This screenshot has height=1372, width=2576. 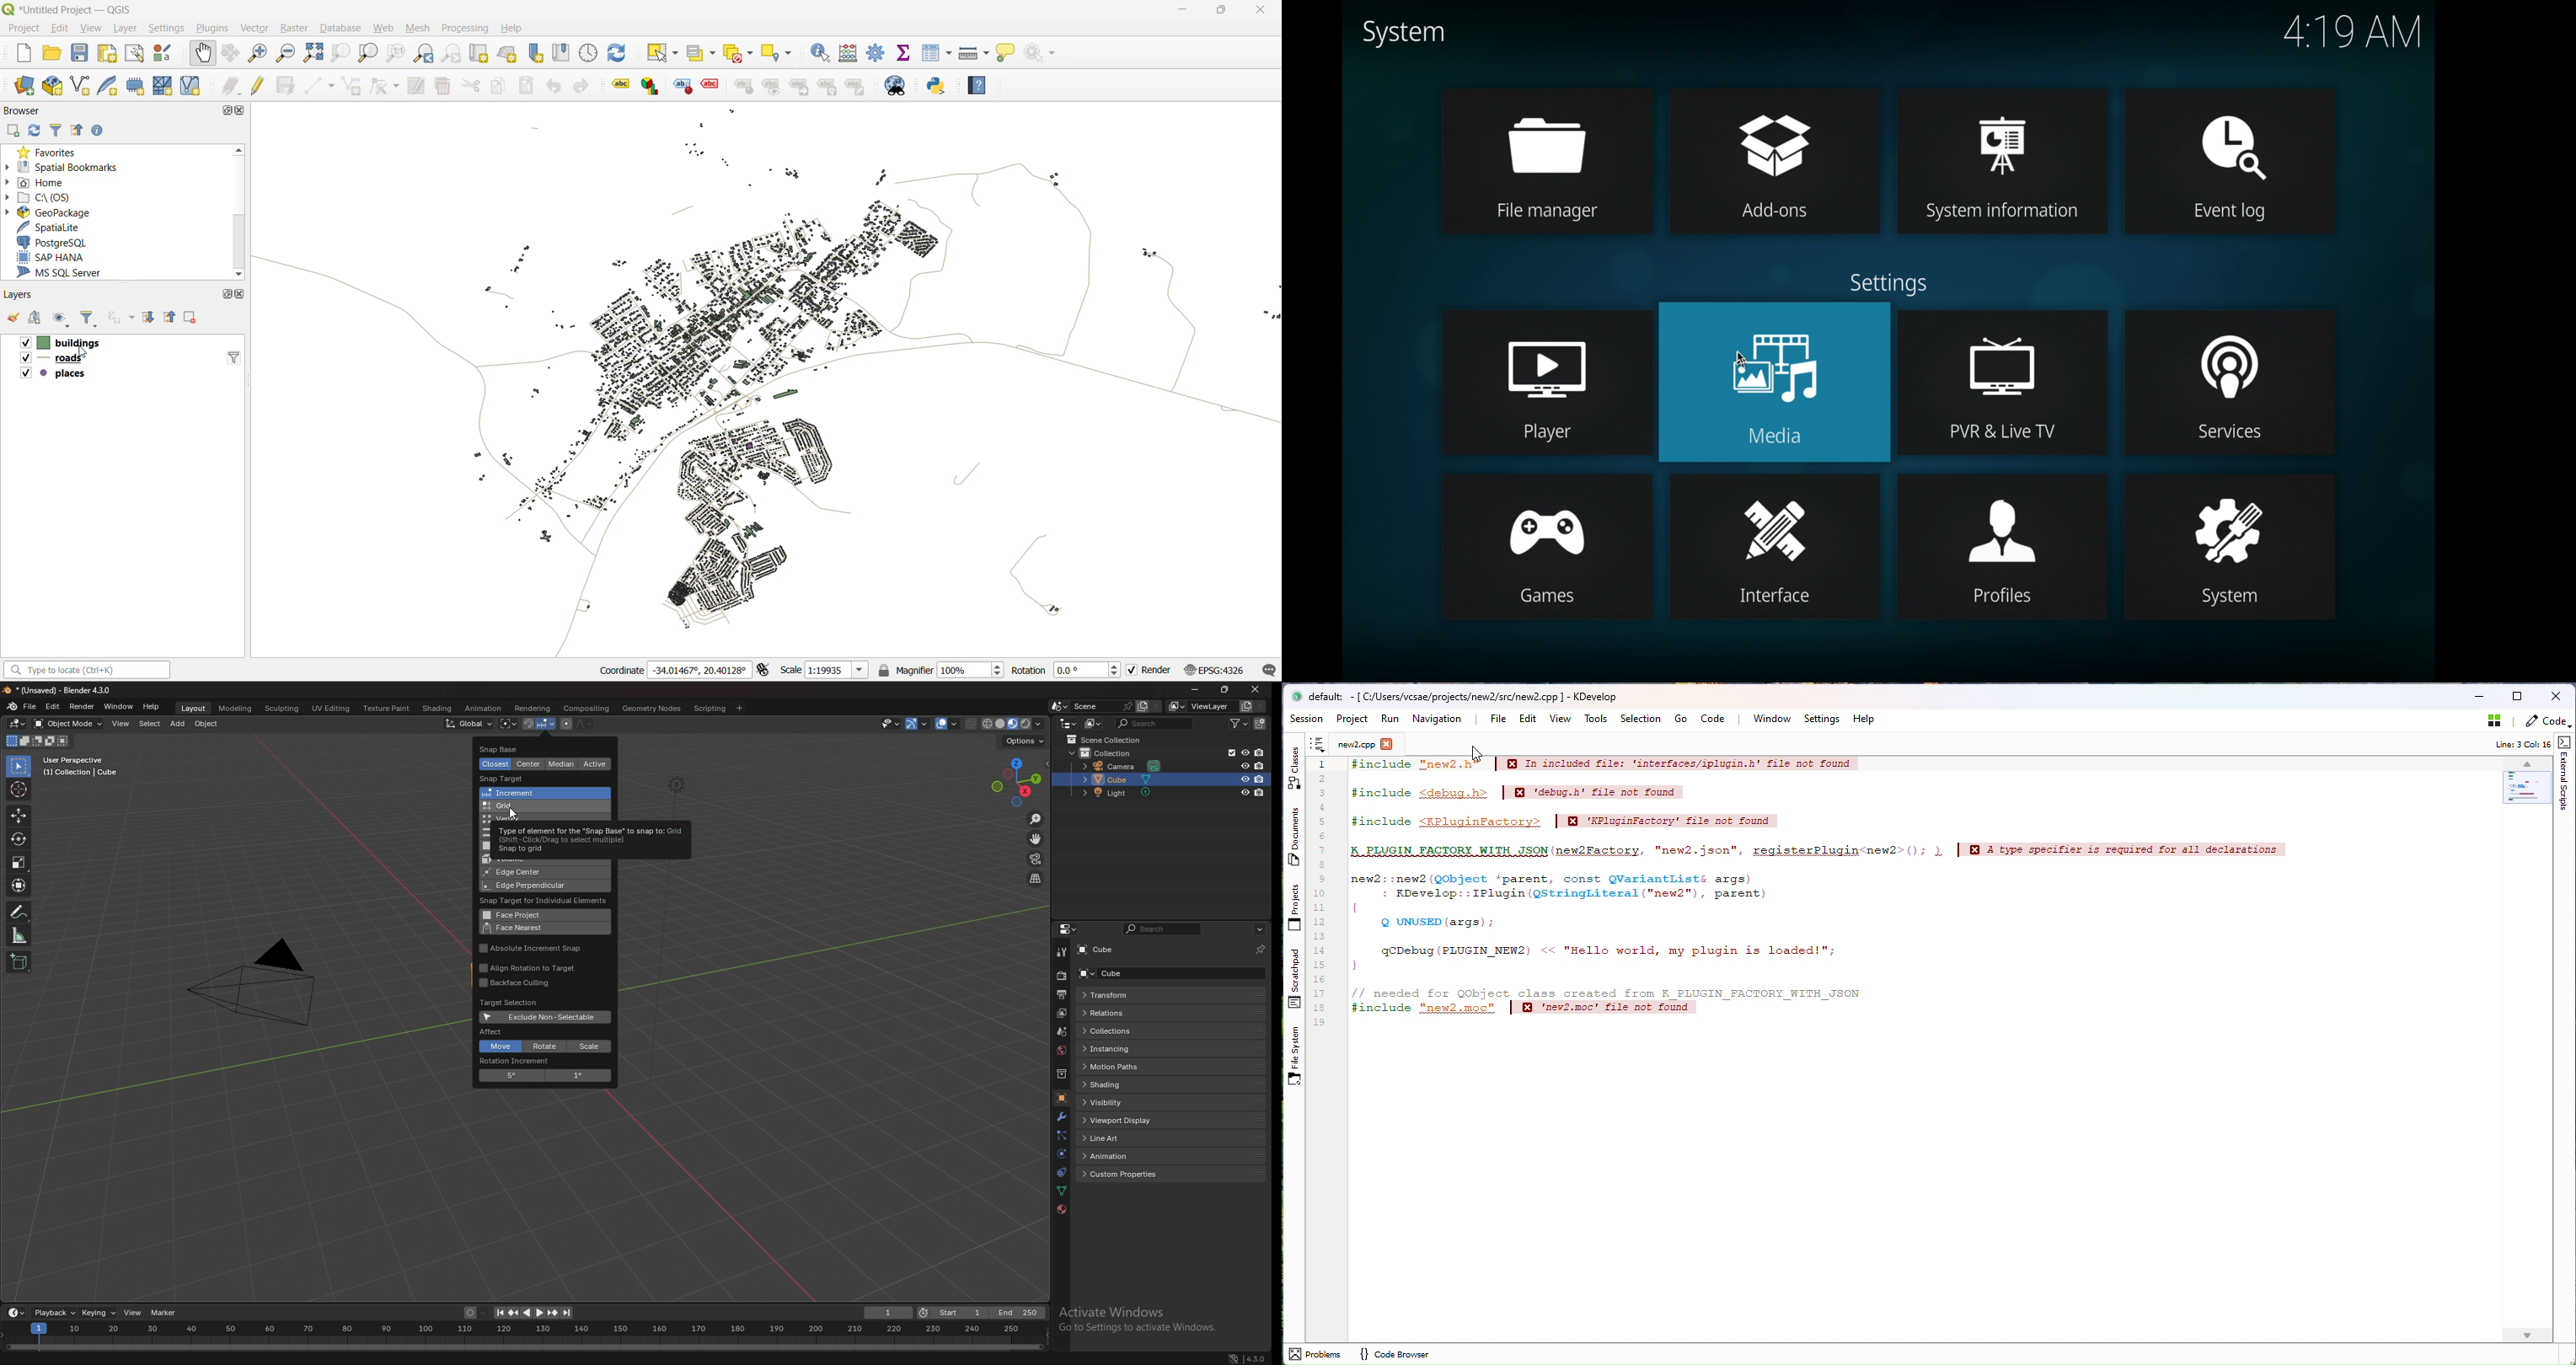 What do you see at coordinates (340, 53) in the screenshot?
I see `zoom selection` at bounding box center [340, 53].